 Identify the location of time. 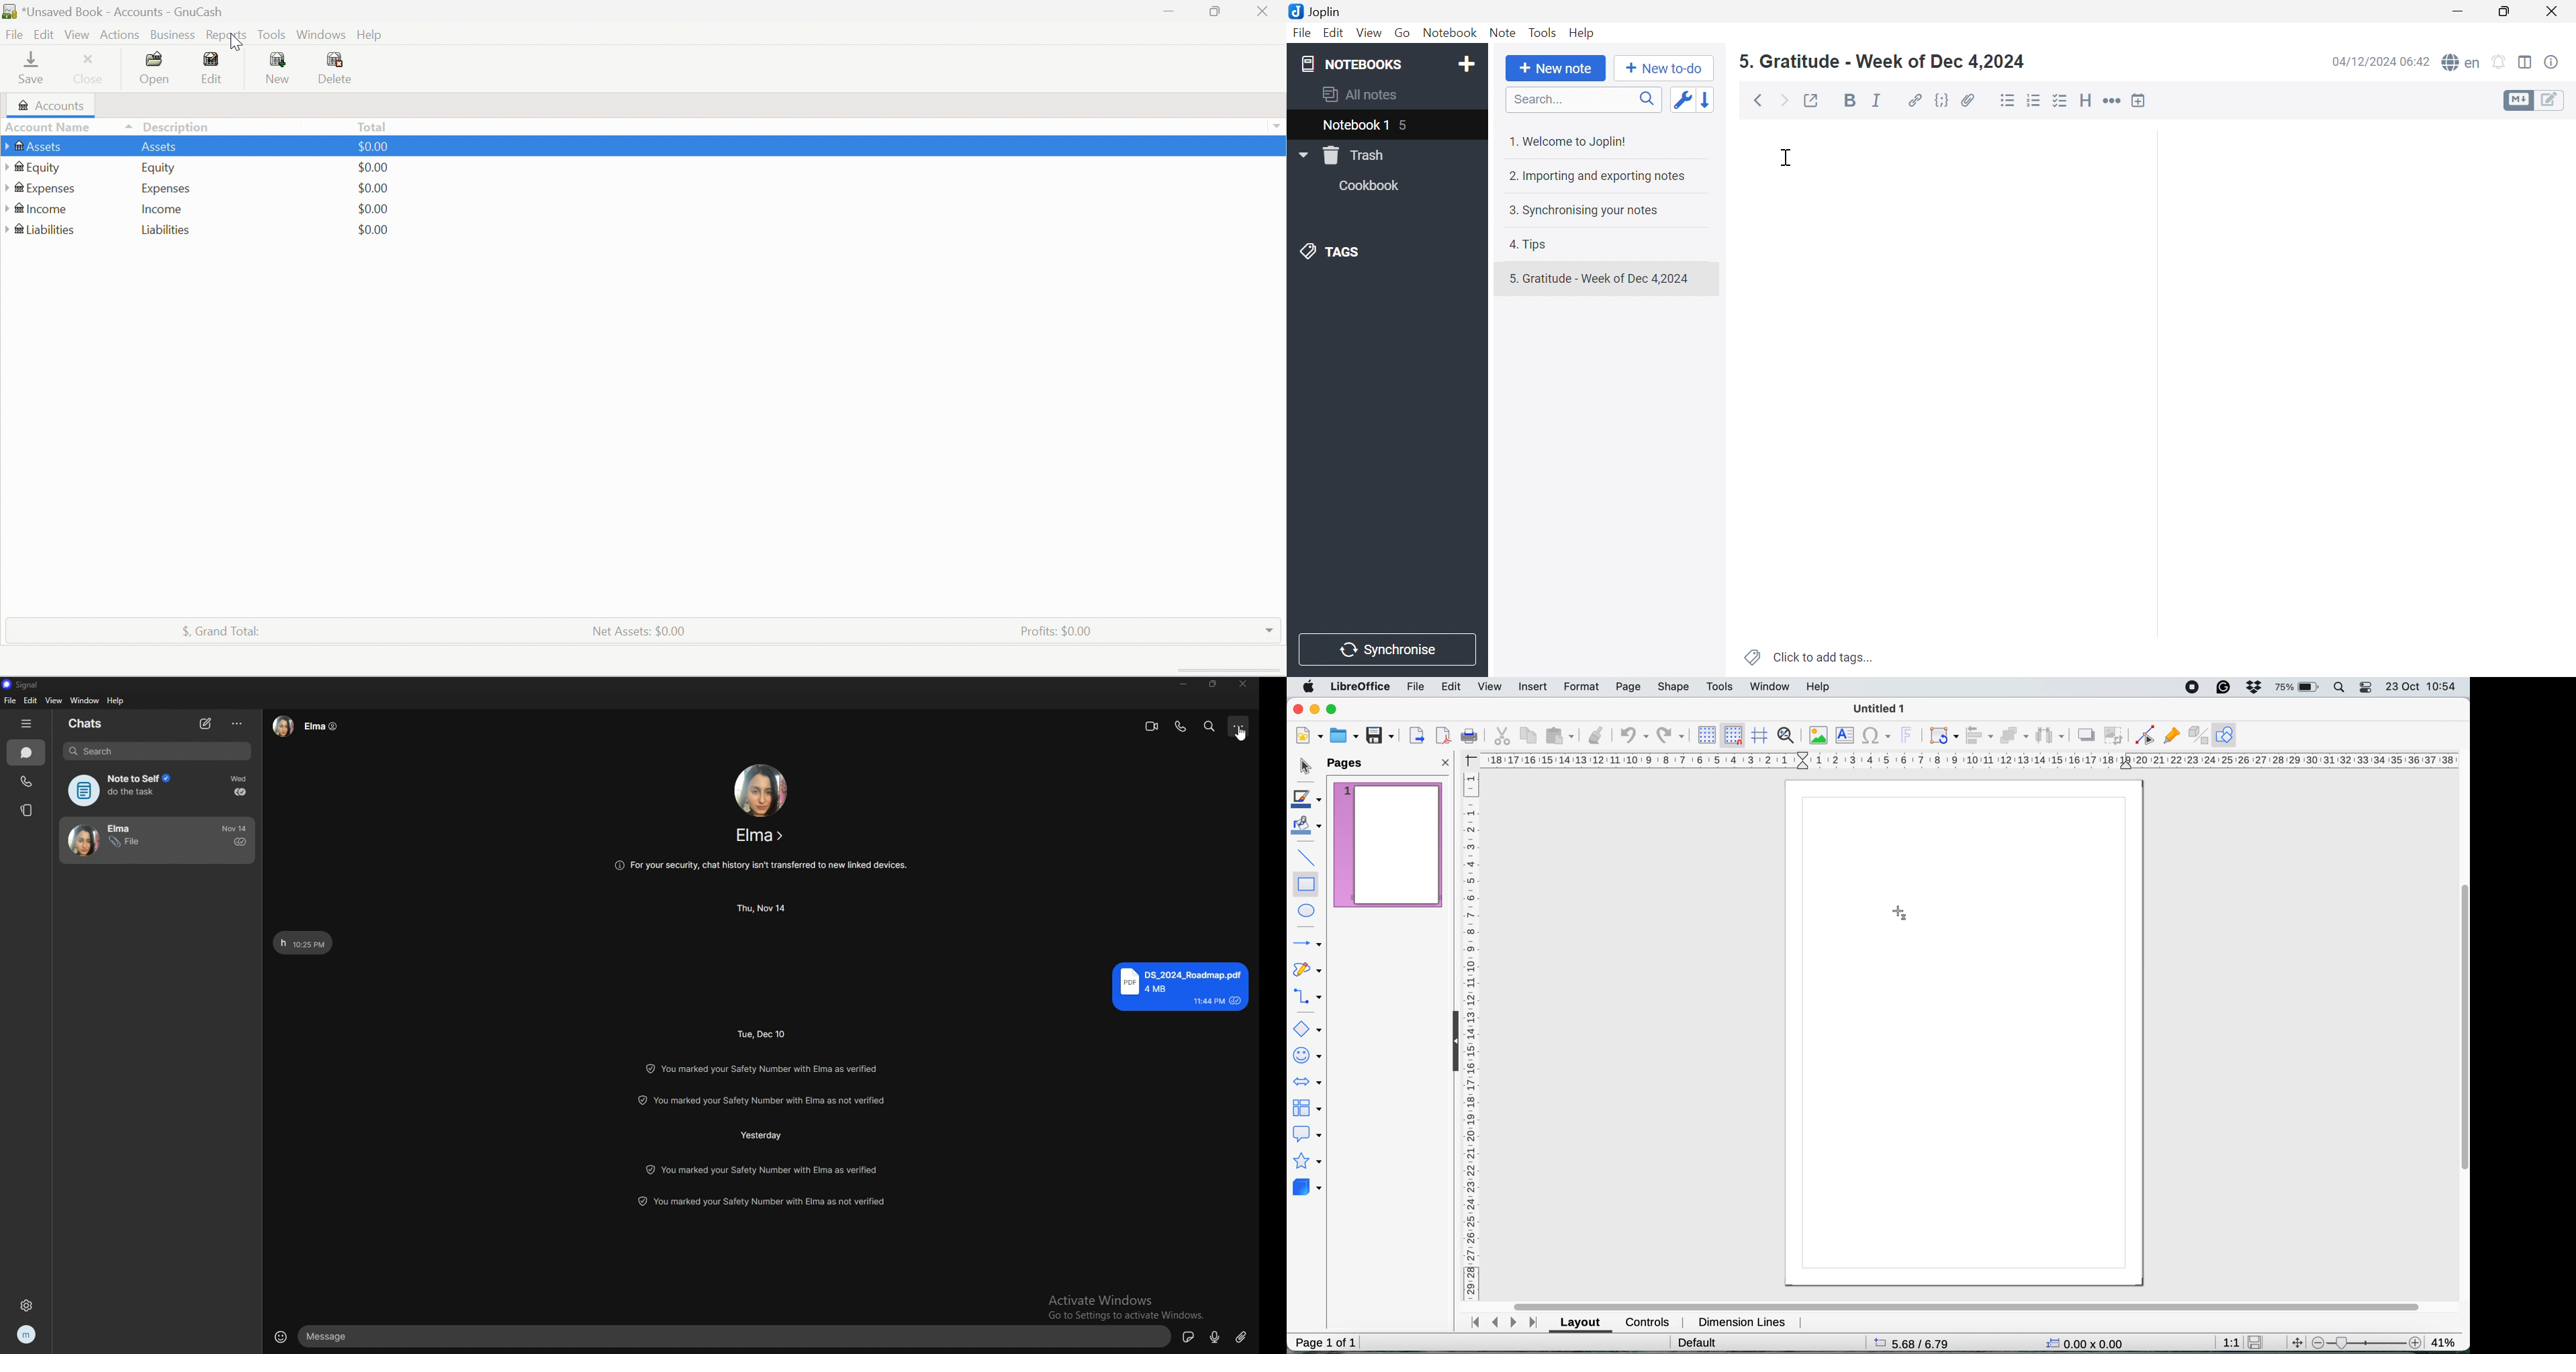
(764, 1033).